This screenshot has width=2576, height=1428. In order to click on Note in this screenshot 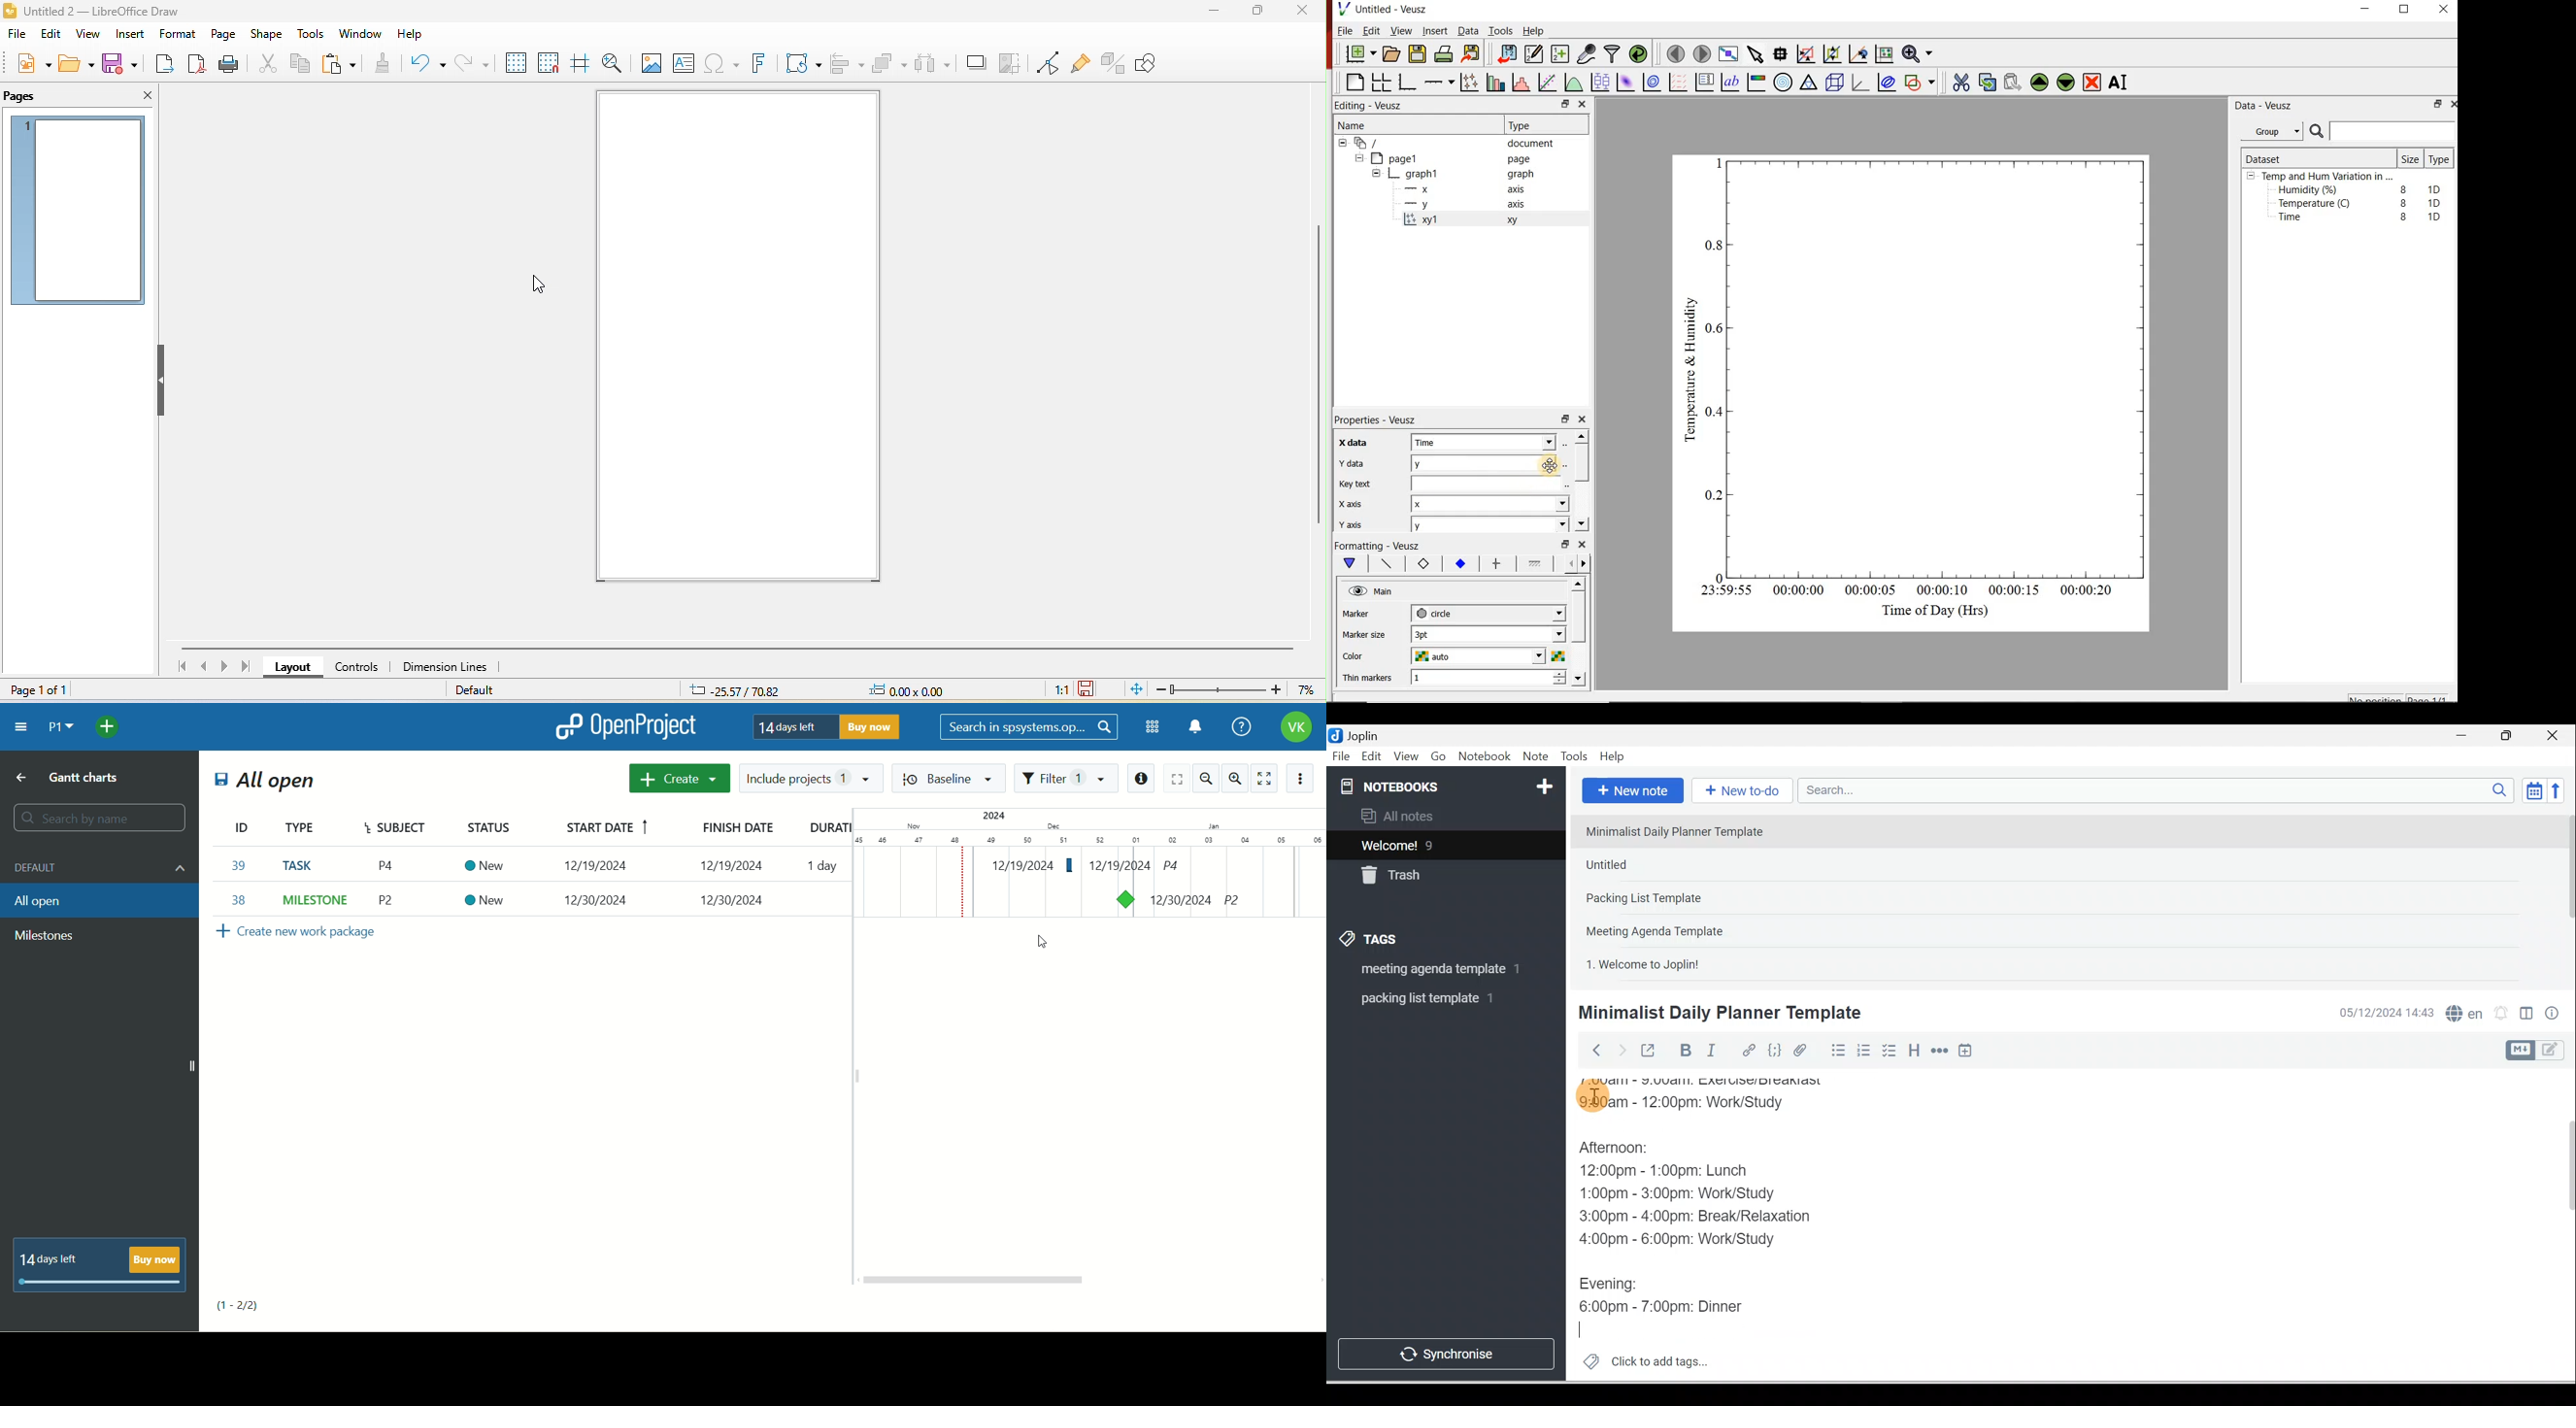, I will do `click(1534, 757)`.